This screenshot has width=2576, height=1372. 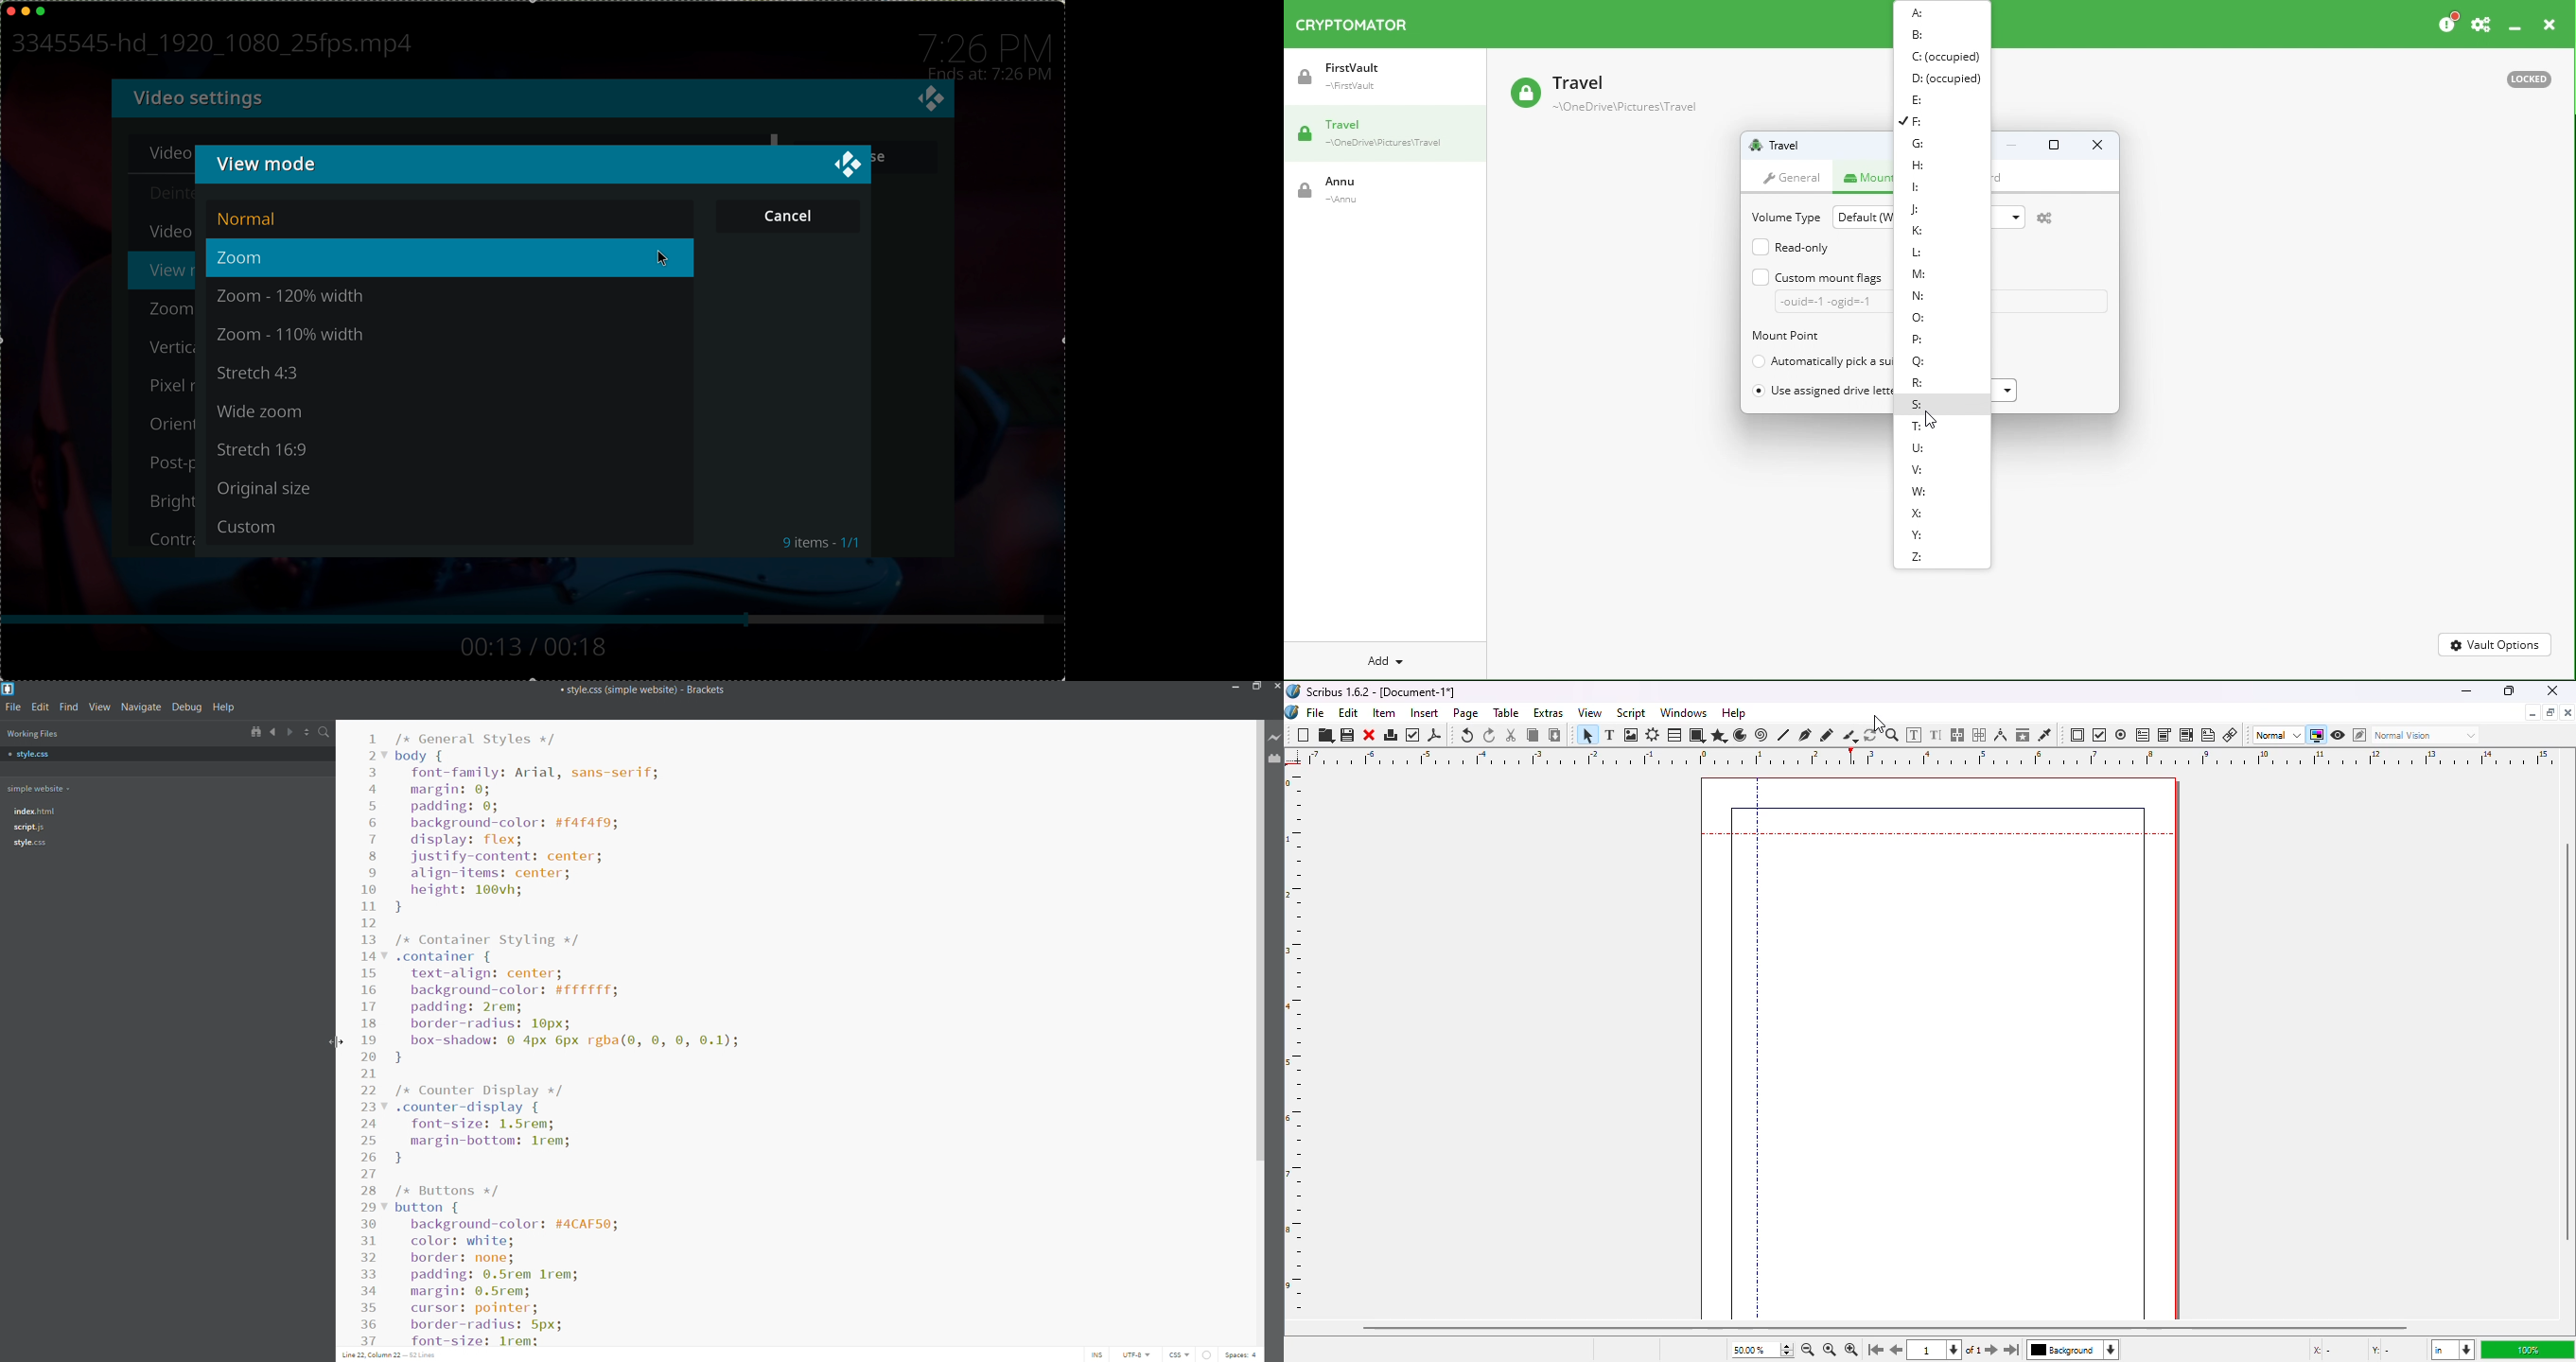 What do you see at coordinates (2077, 735) in the screenshot?
I see `PDF push button` at bounding box center [2077, 735].